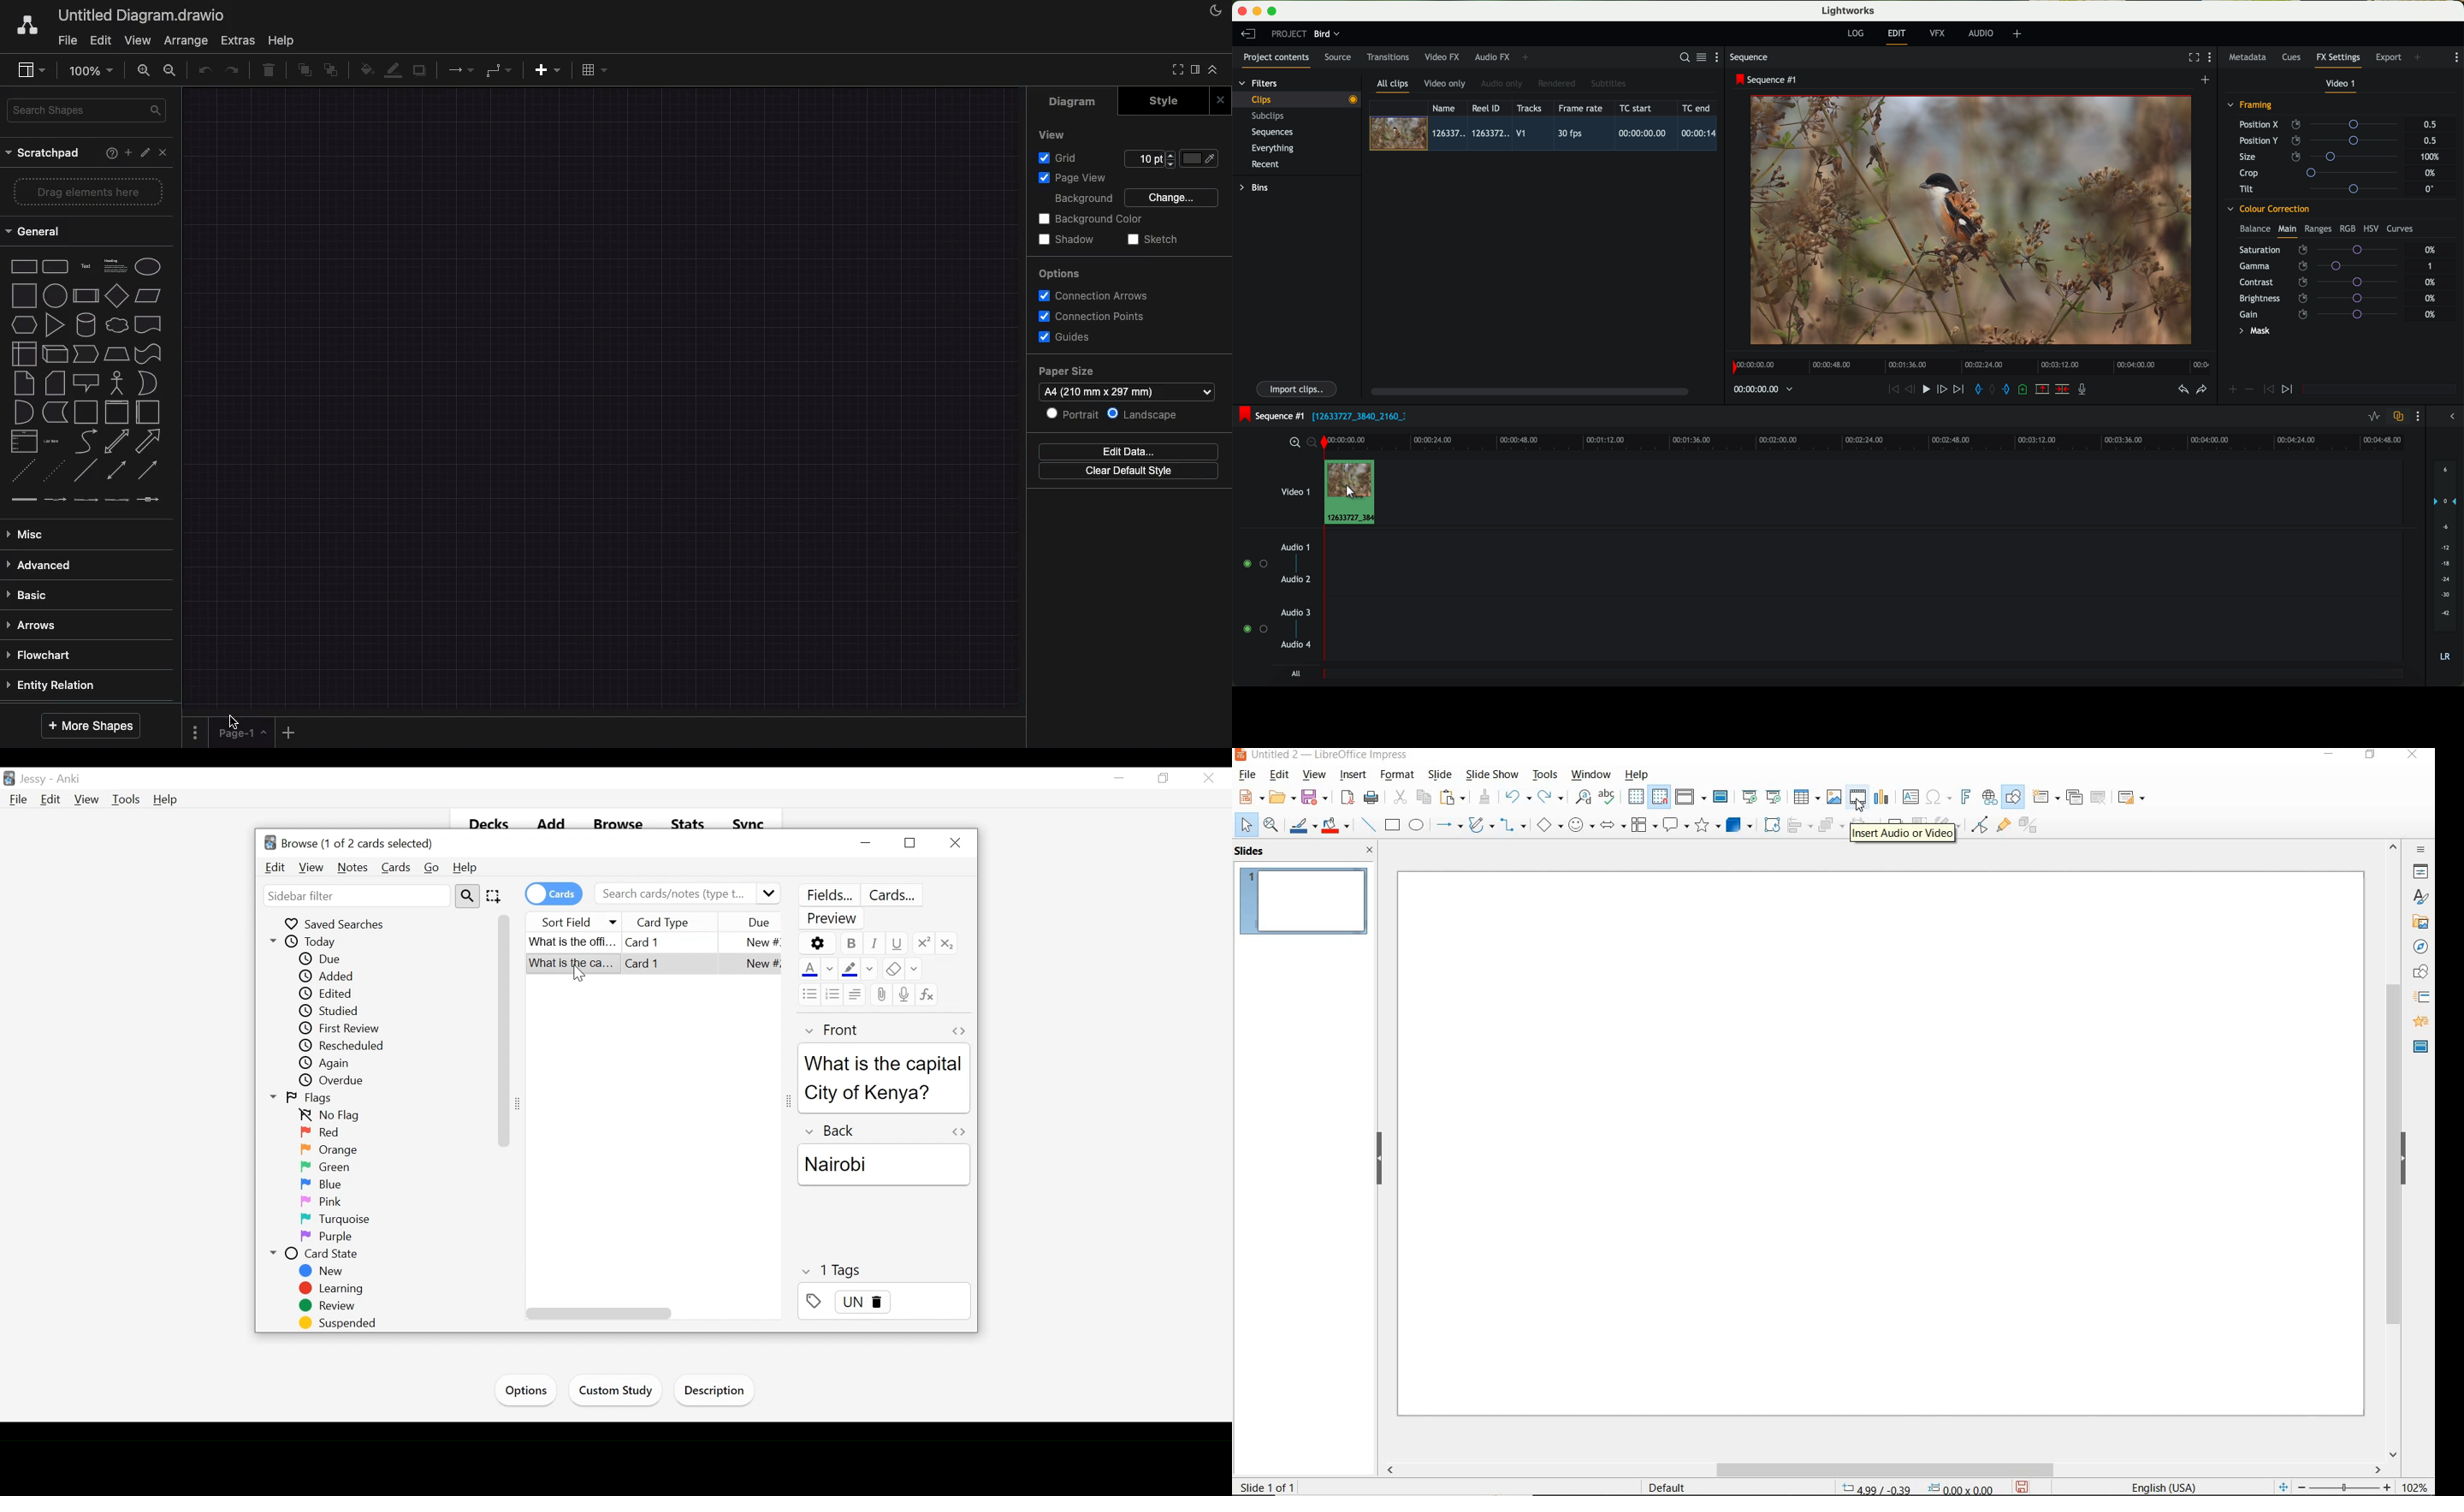 The image size is (2464, 1512). I want to click on Again, so click(332, 1063).